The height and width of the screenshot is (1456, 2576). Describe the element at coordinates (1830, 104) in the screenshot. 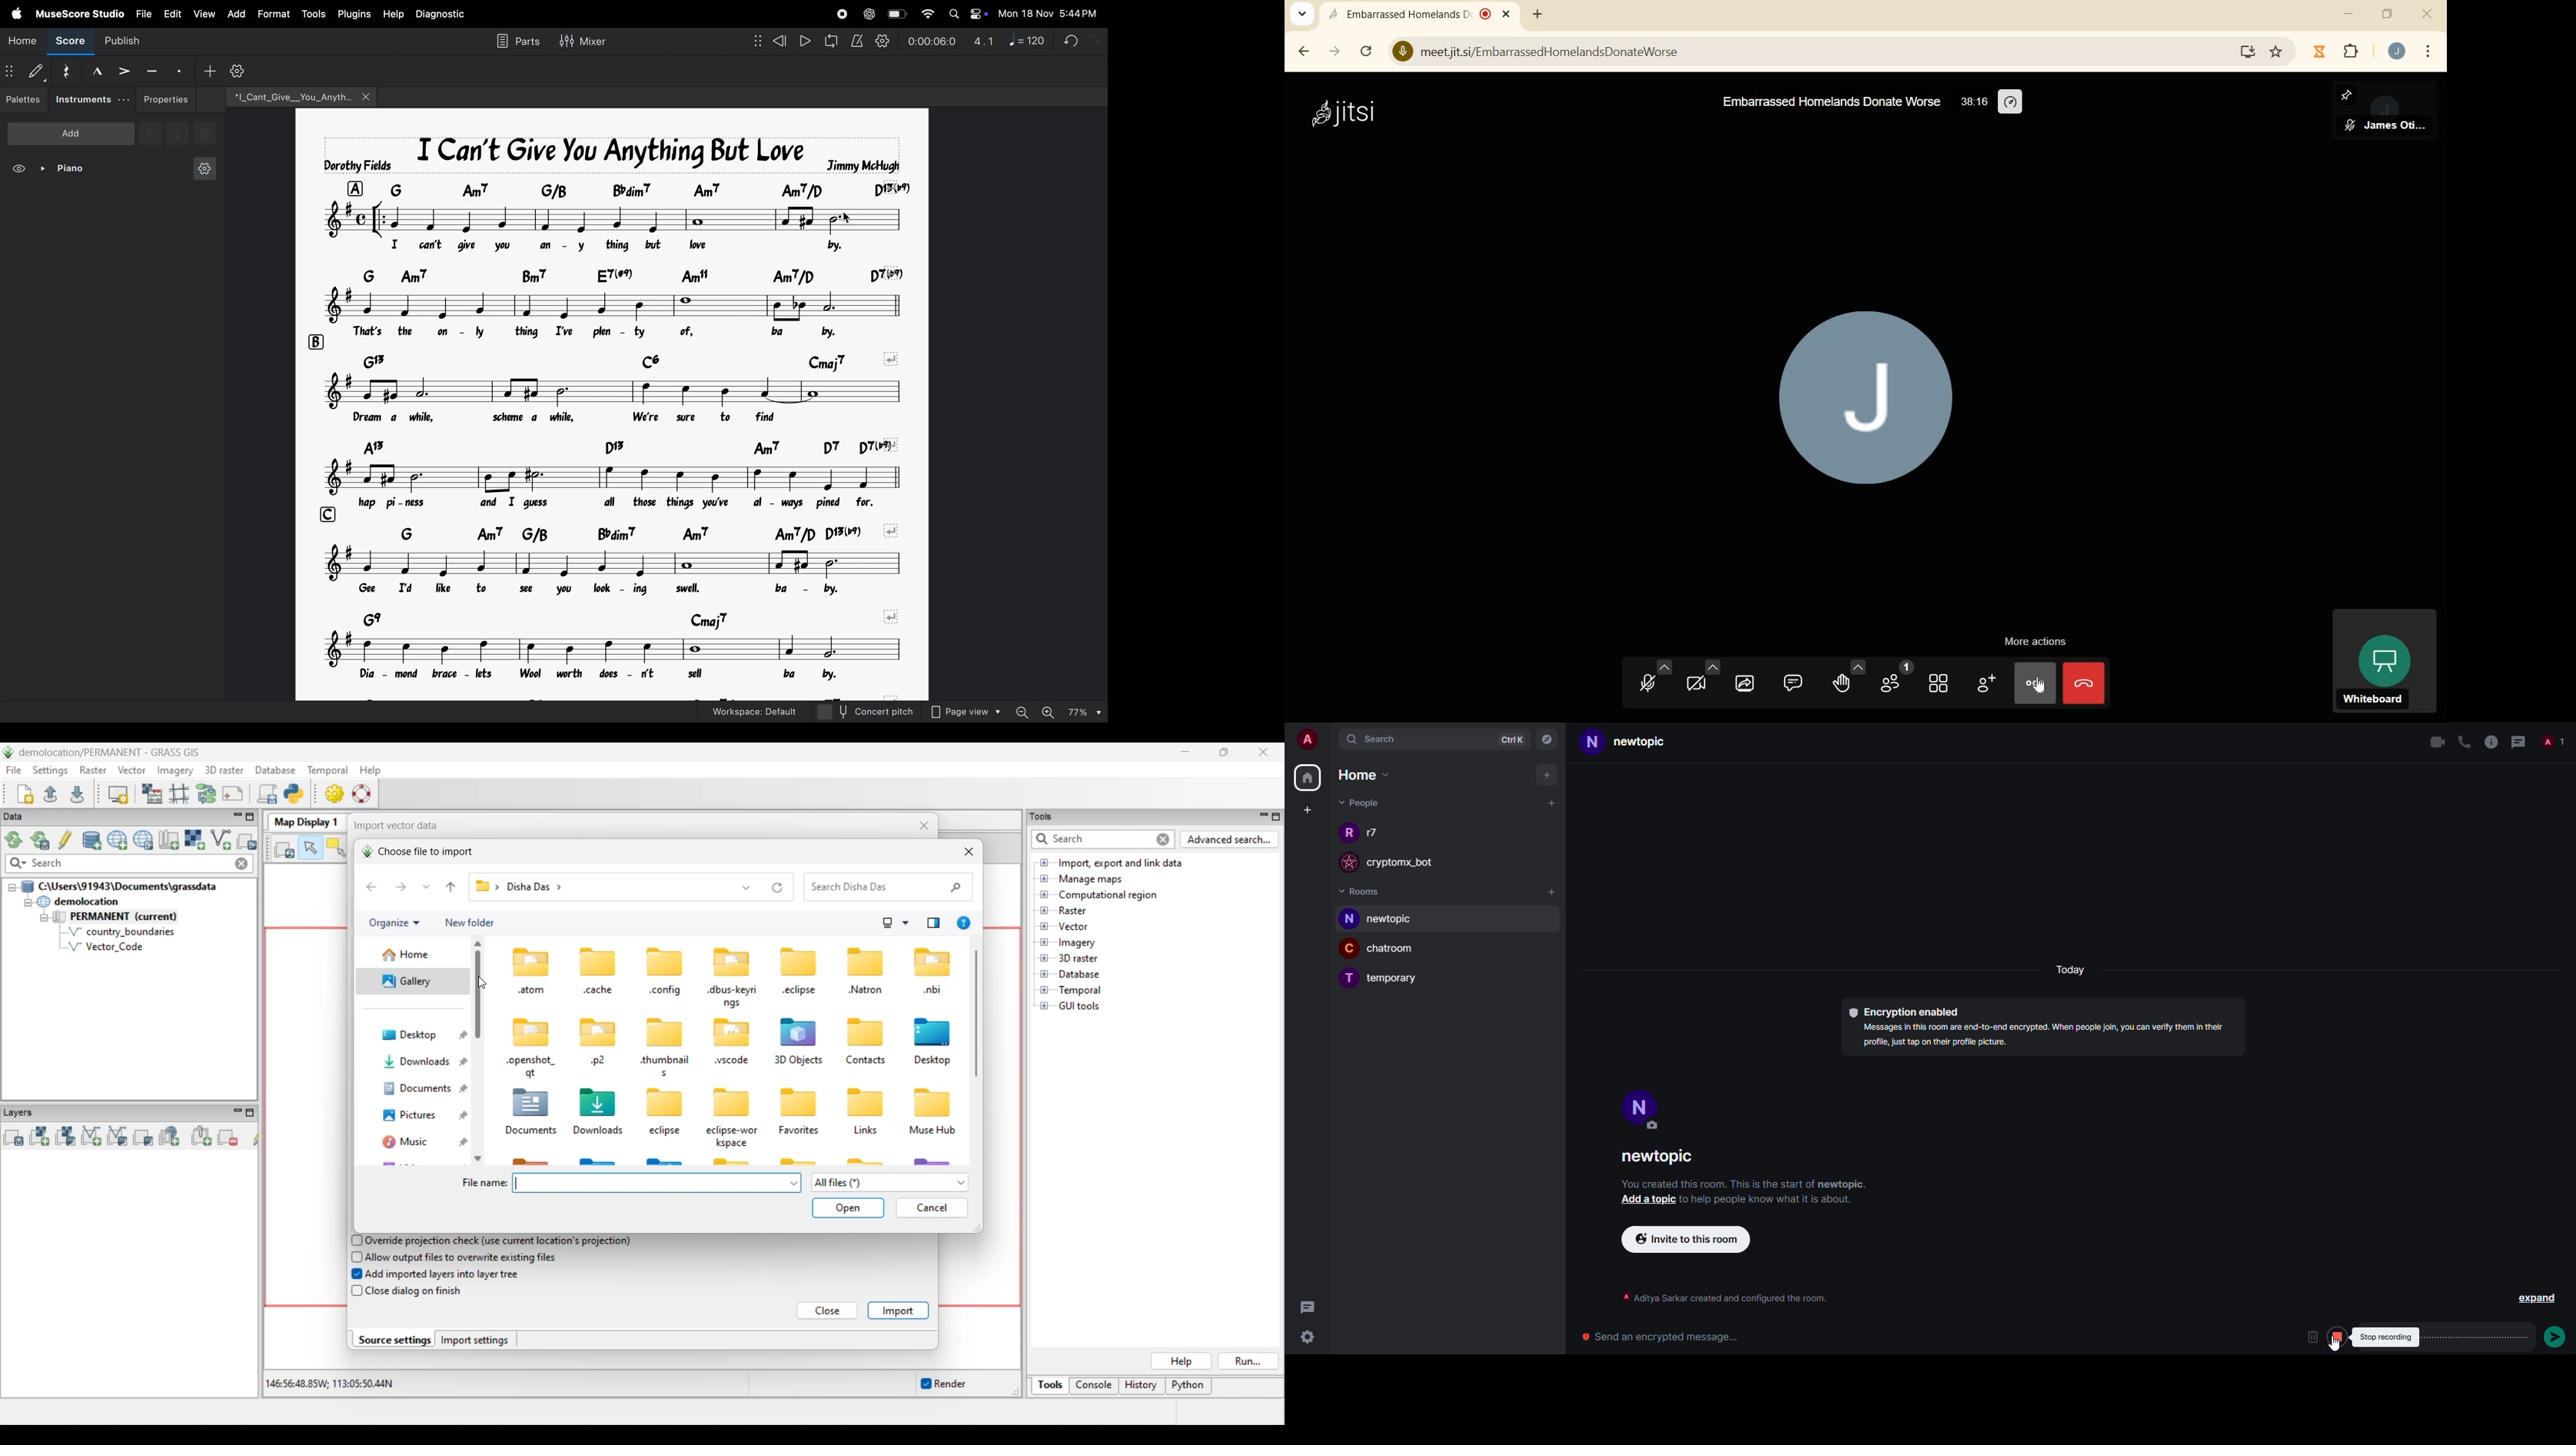

I see `meeting title` at that location.